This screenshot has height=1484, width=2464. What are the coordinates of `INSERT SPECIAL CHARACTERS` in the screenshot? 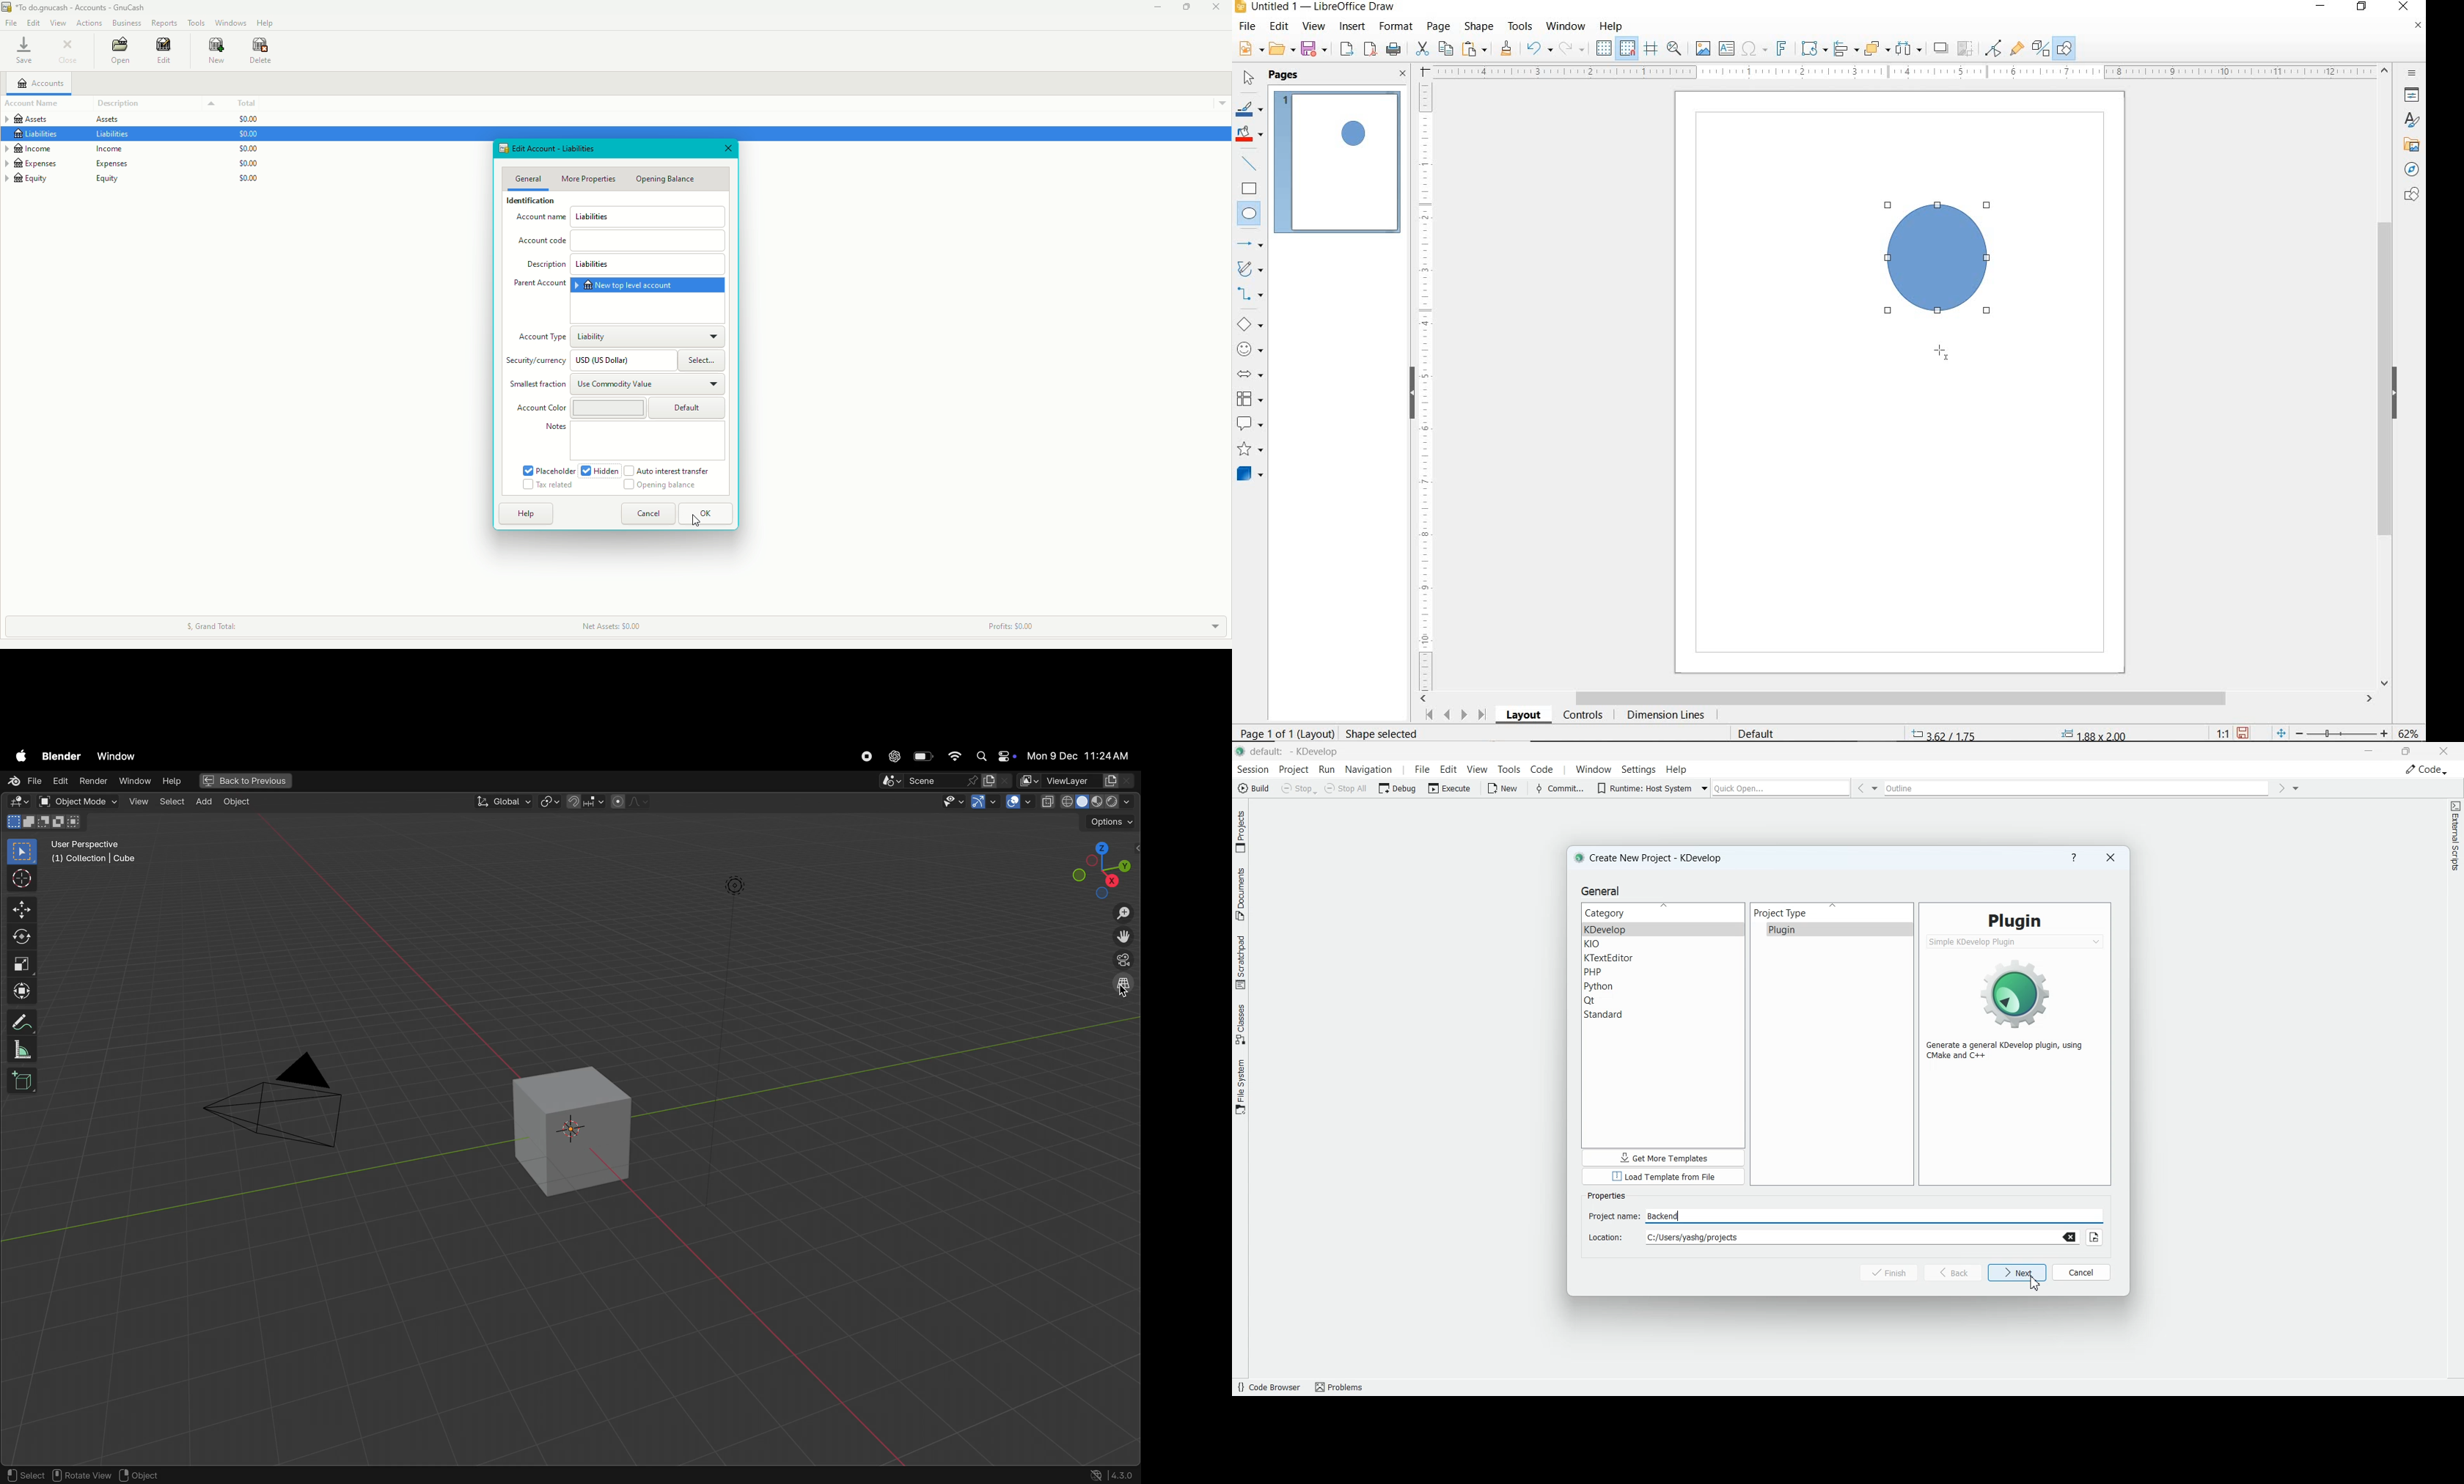 It's located at (1752, 50).